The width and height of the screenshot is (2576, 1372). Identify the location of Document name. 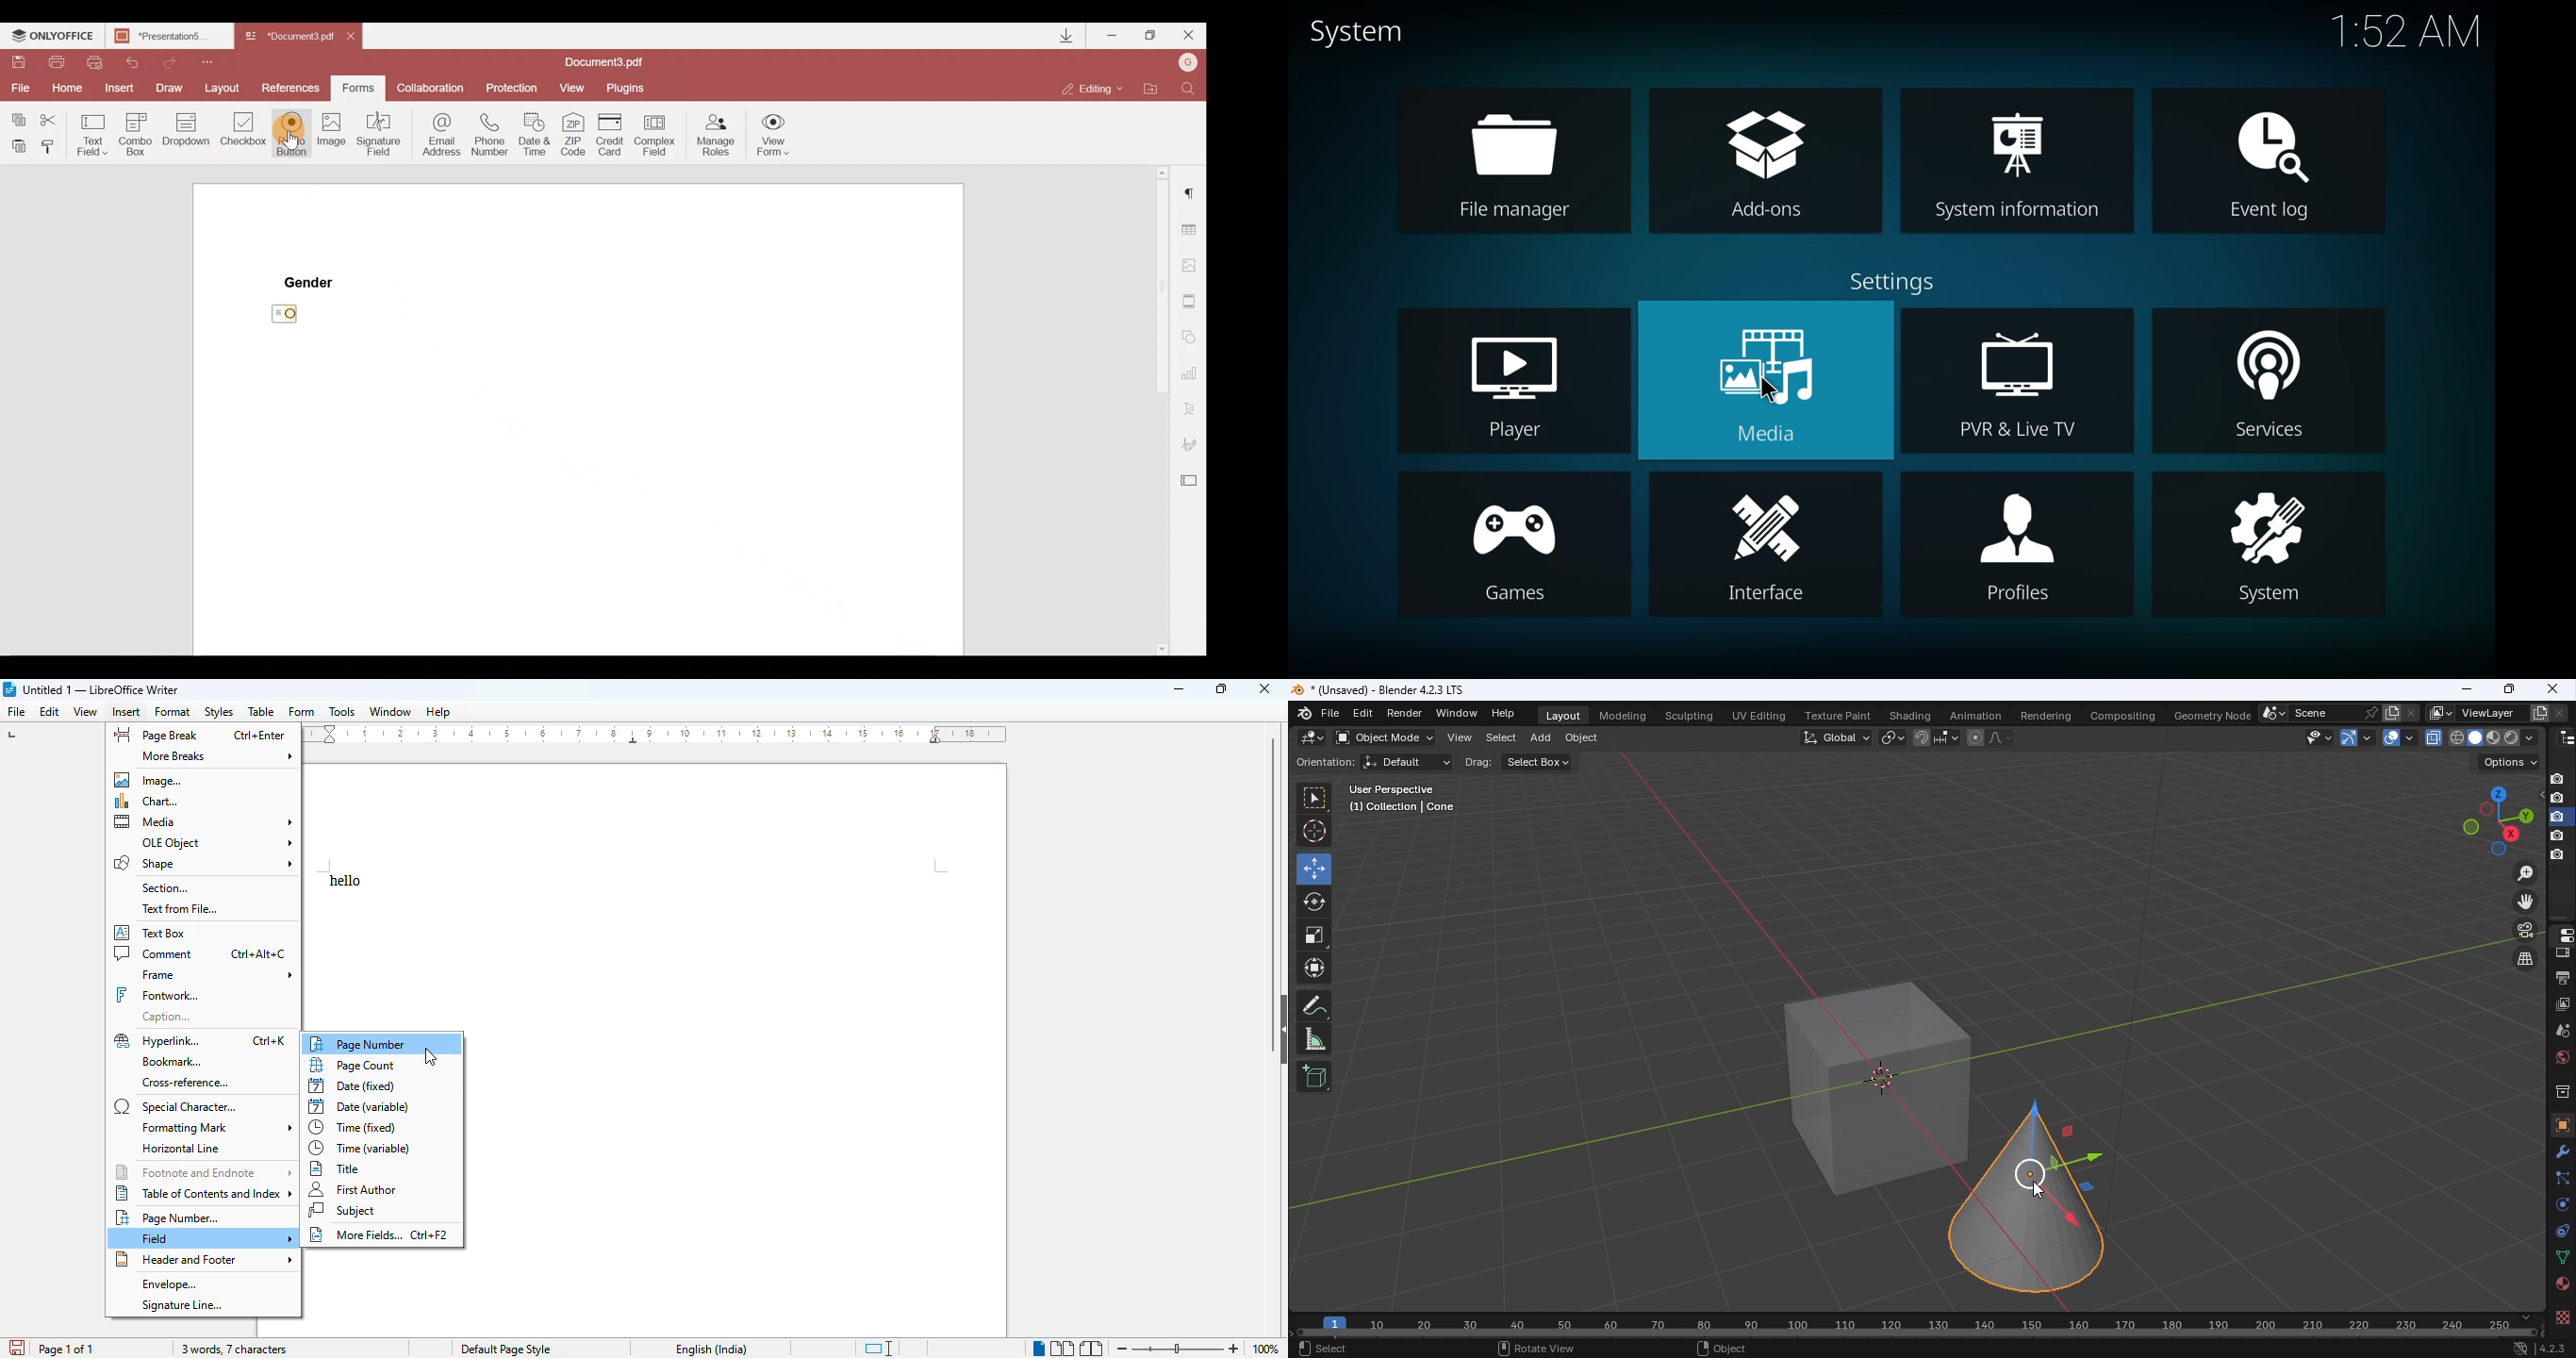
(607, 60).